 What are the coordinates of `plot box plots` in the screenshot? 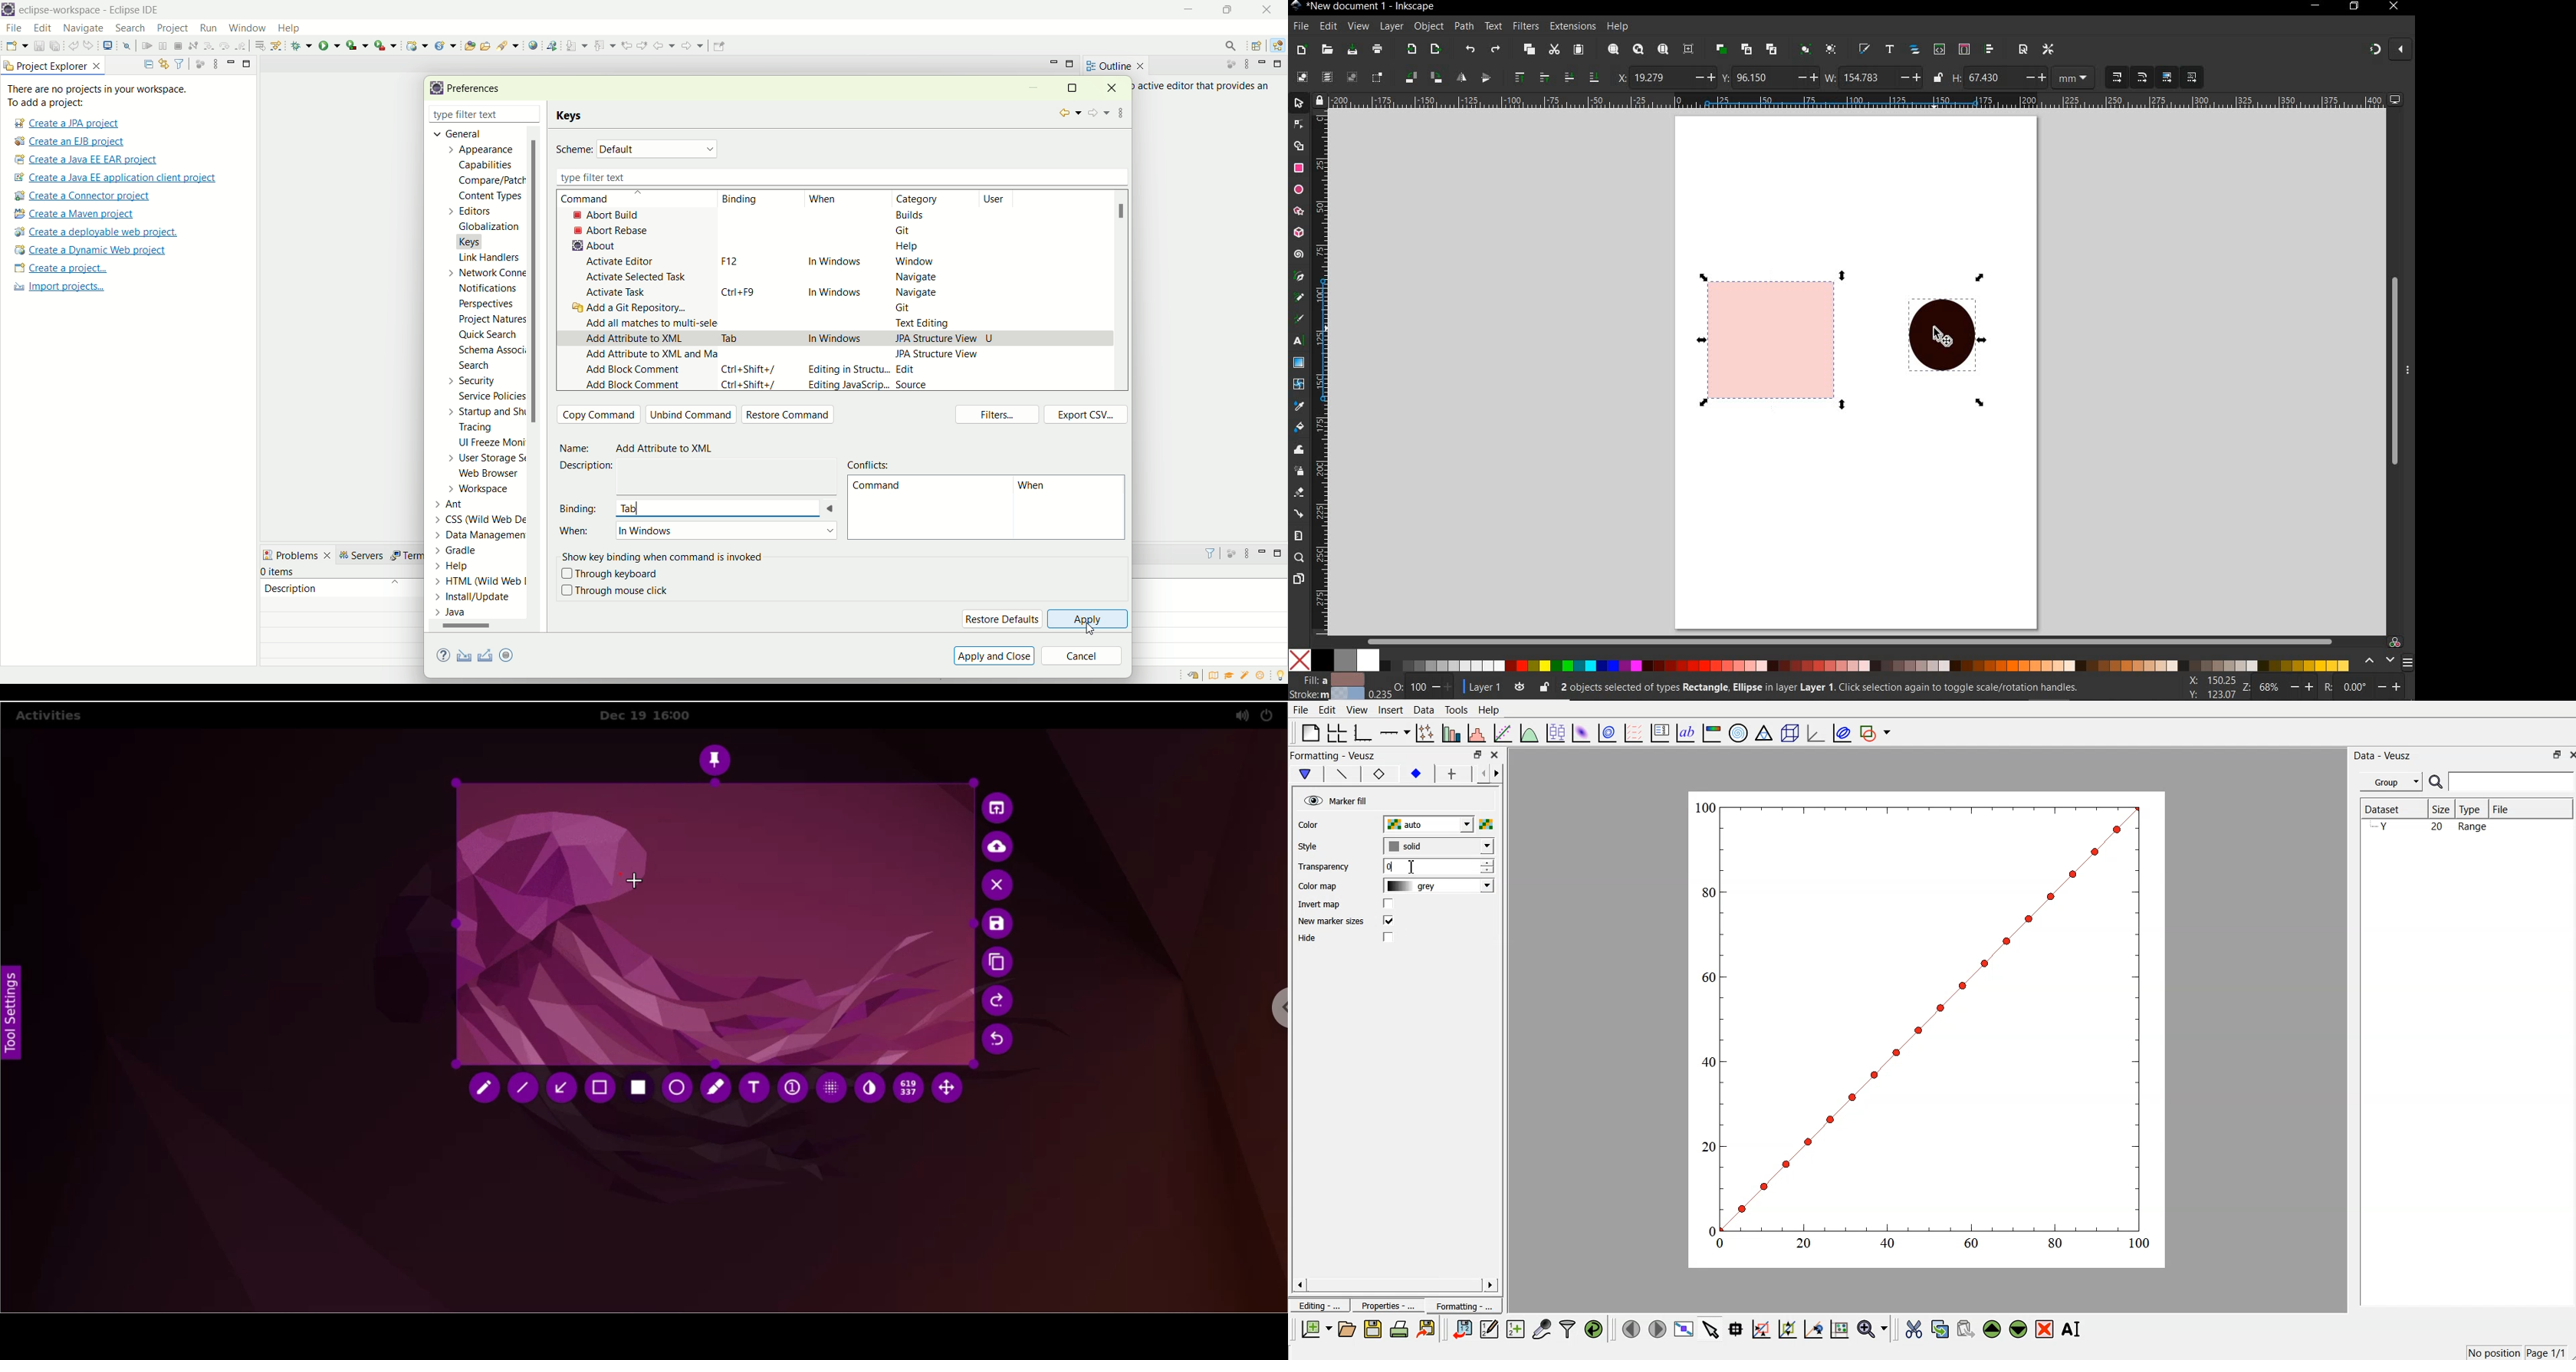 It's located at (1555, 732).